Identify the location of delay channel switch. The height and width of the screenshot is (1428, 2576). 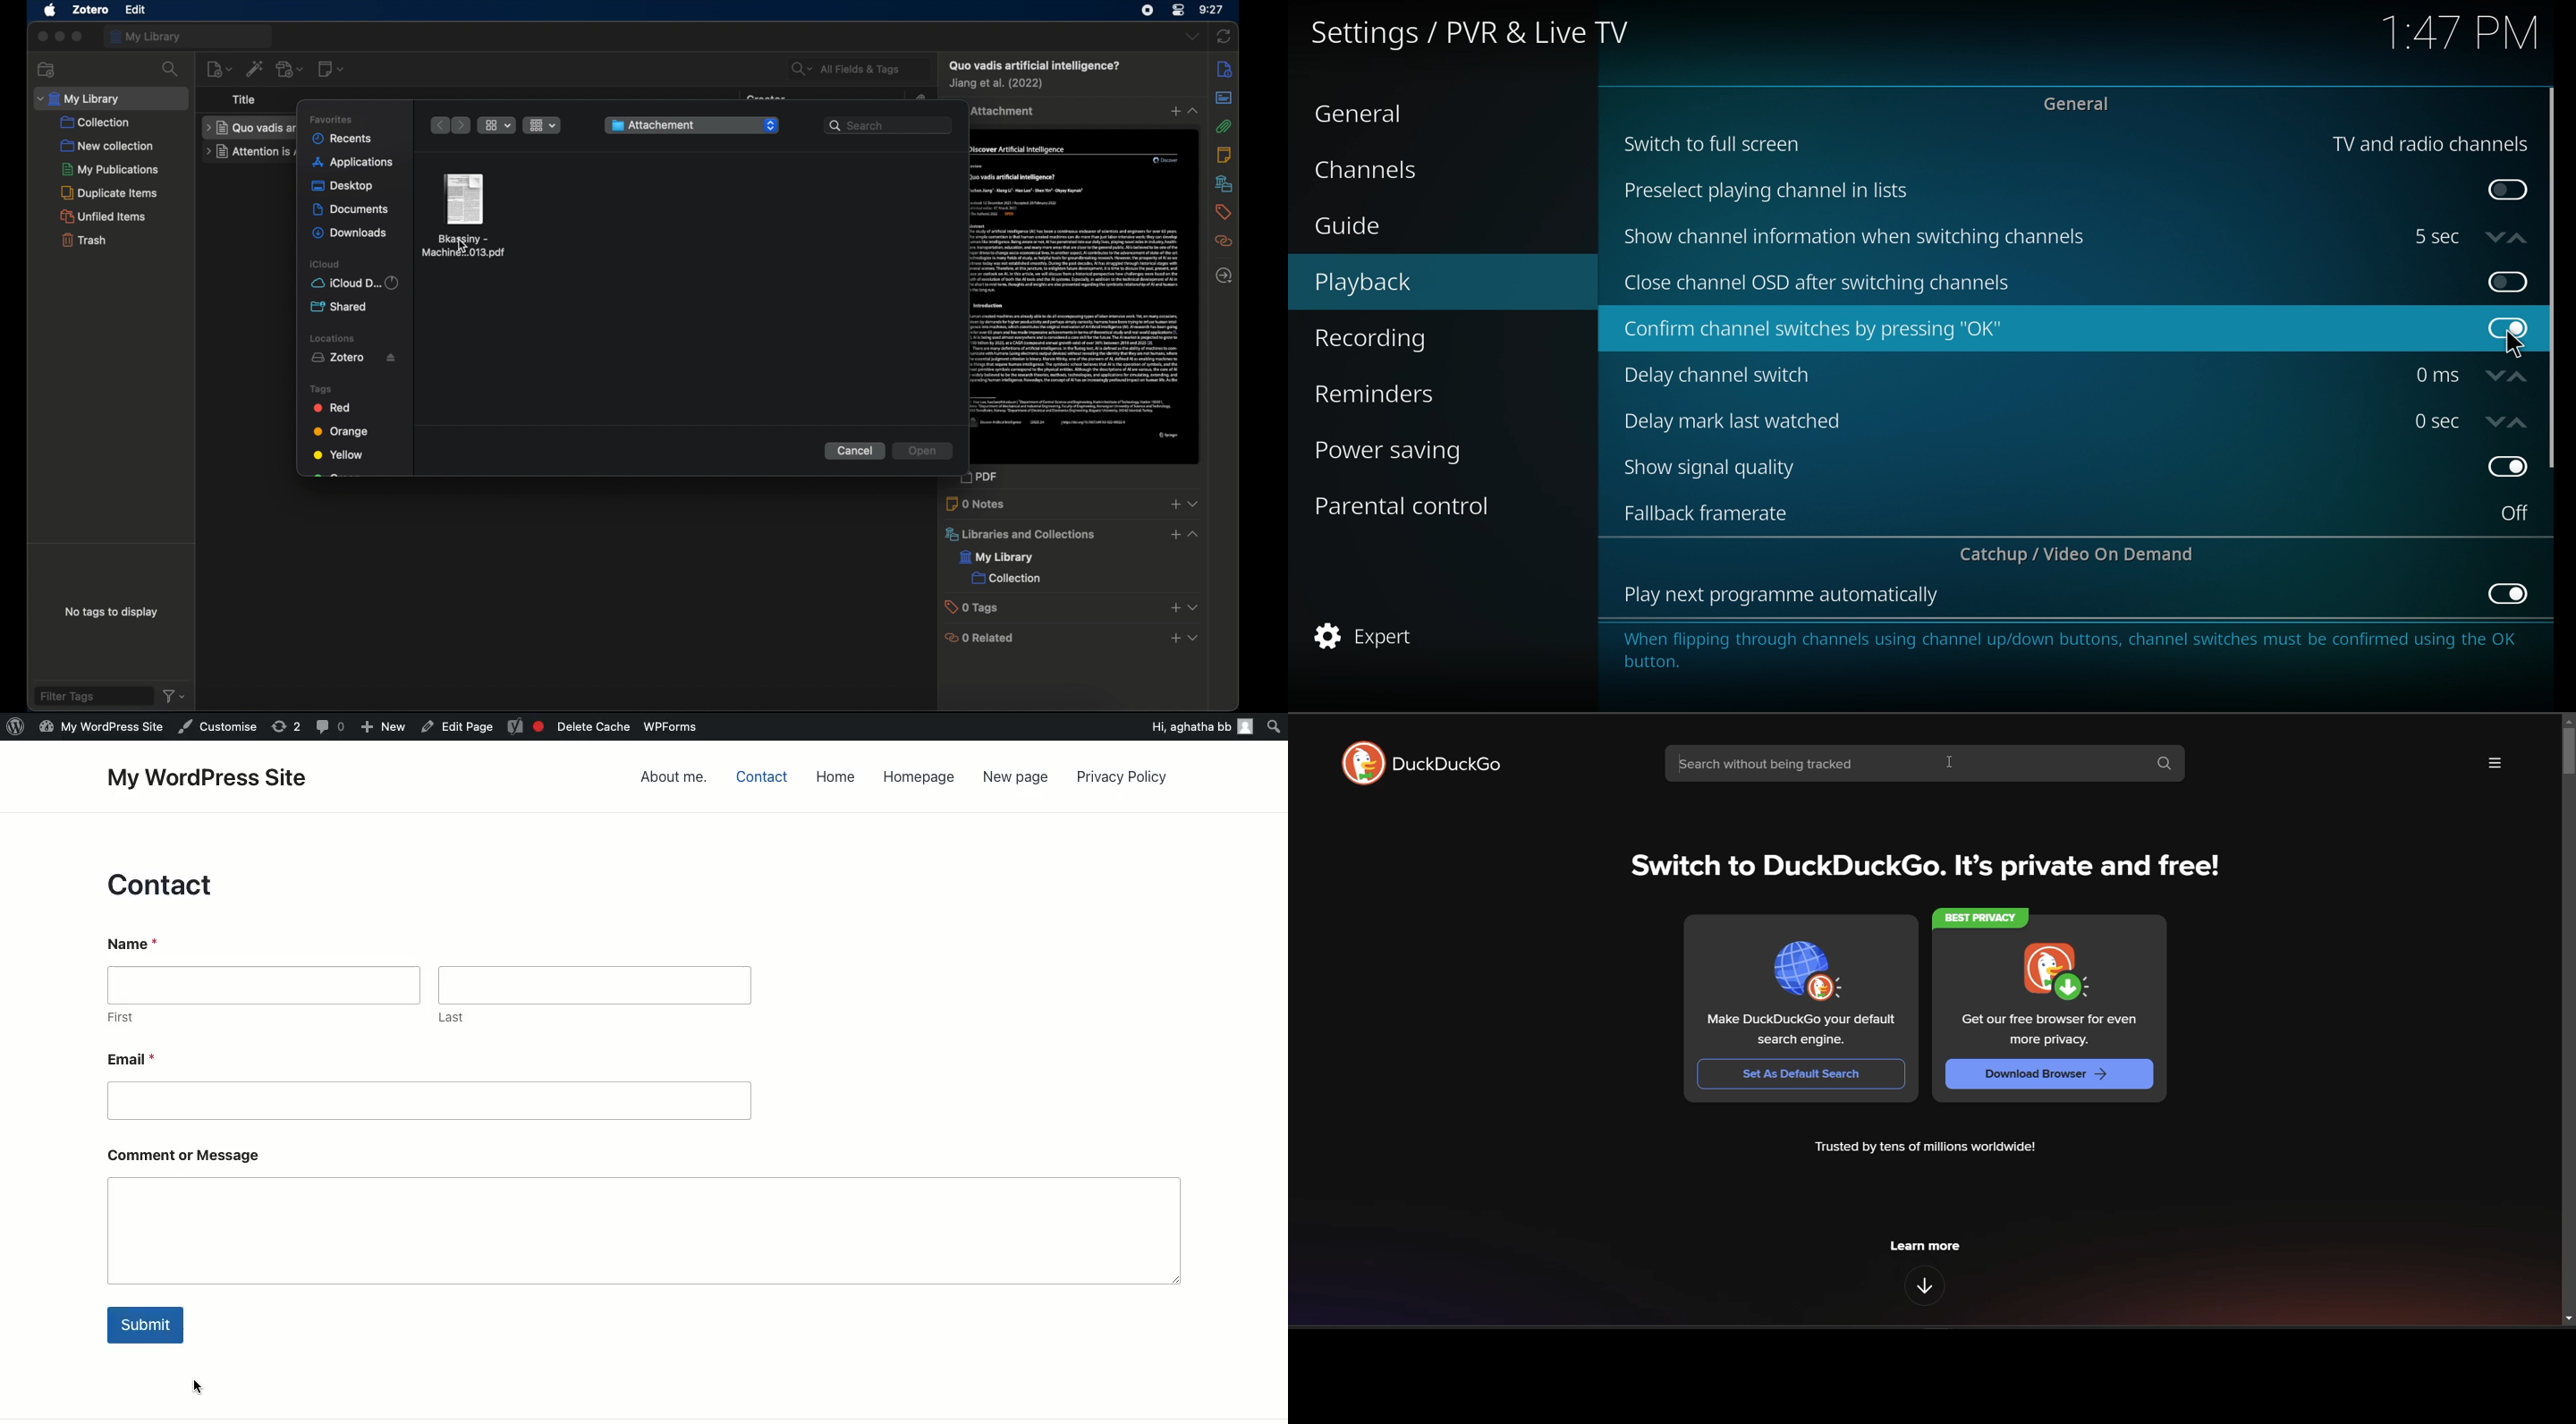
(1728, 375).